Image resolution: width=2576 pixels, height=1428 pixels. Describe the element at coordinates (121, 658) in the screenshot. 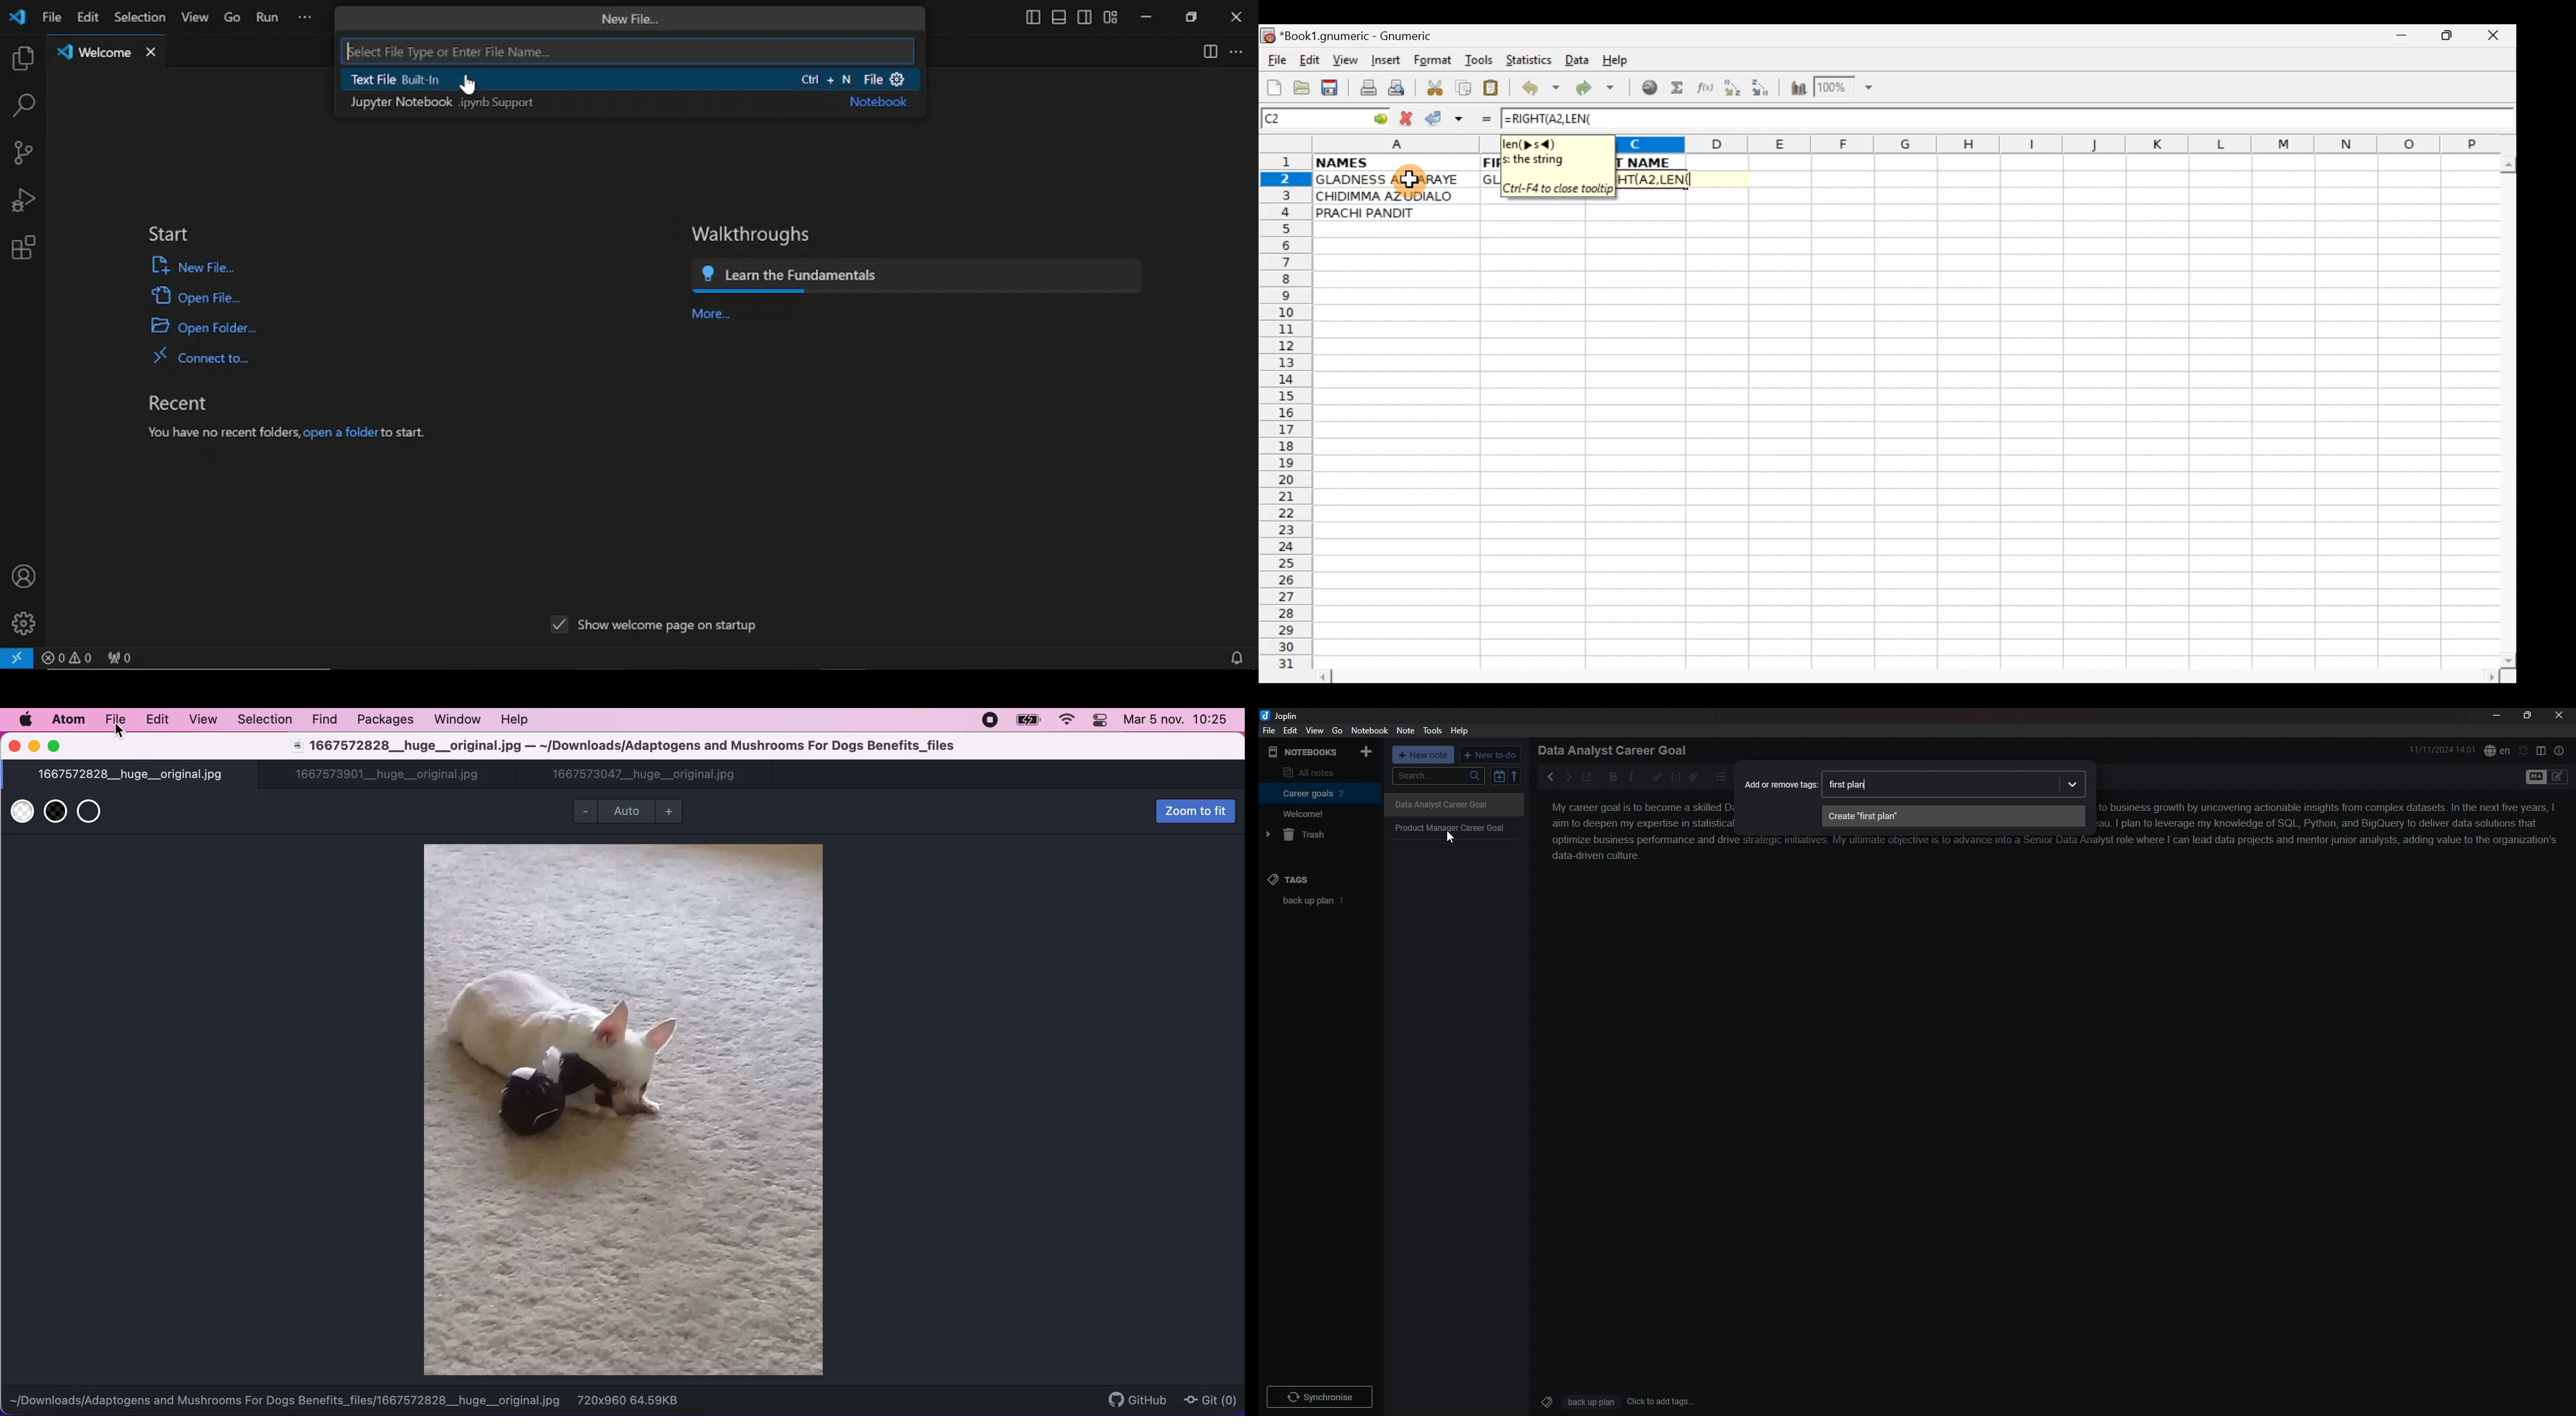

I see `no ports forwarded` at that location.